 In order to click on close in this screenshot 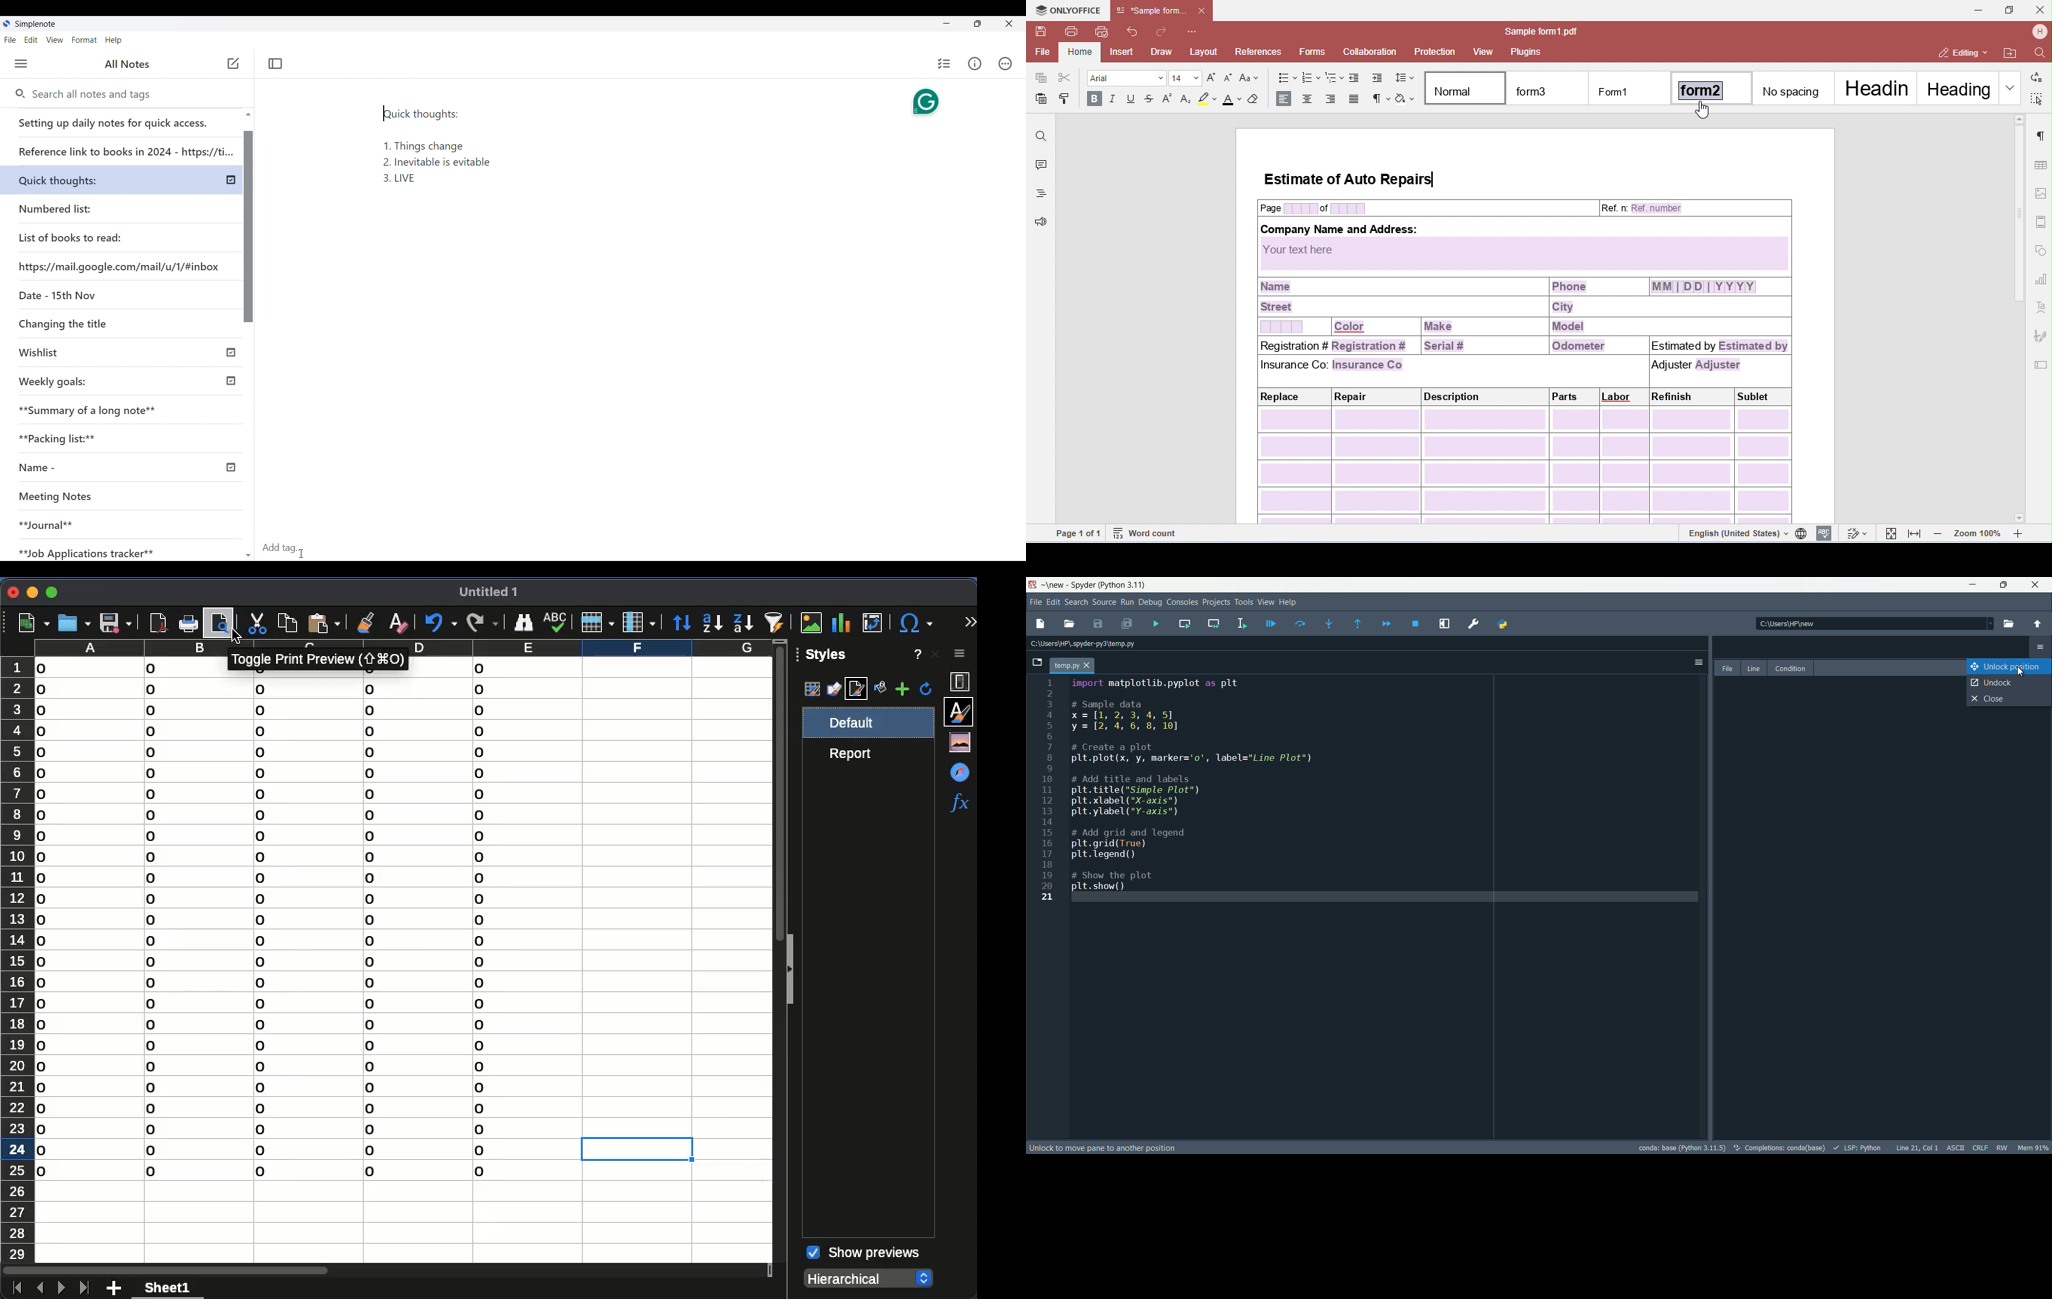, I will do `click(2008, 699)`.